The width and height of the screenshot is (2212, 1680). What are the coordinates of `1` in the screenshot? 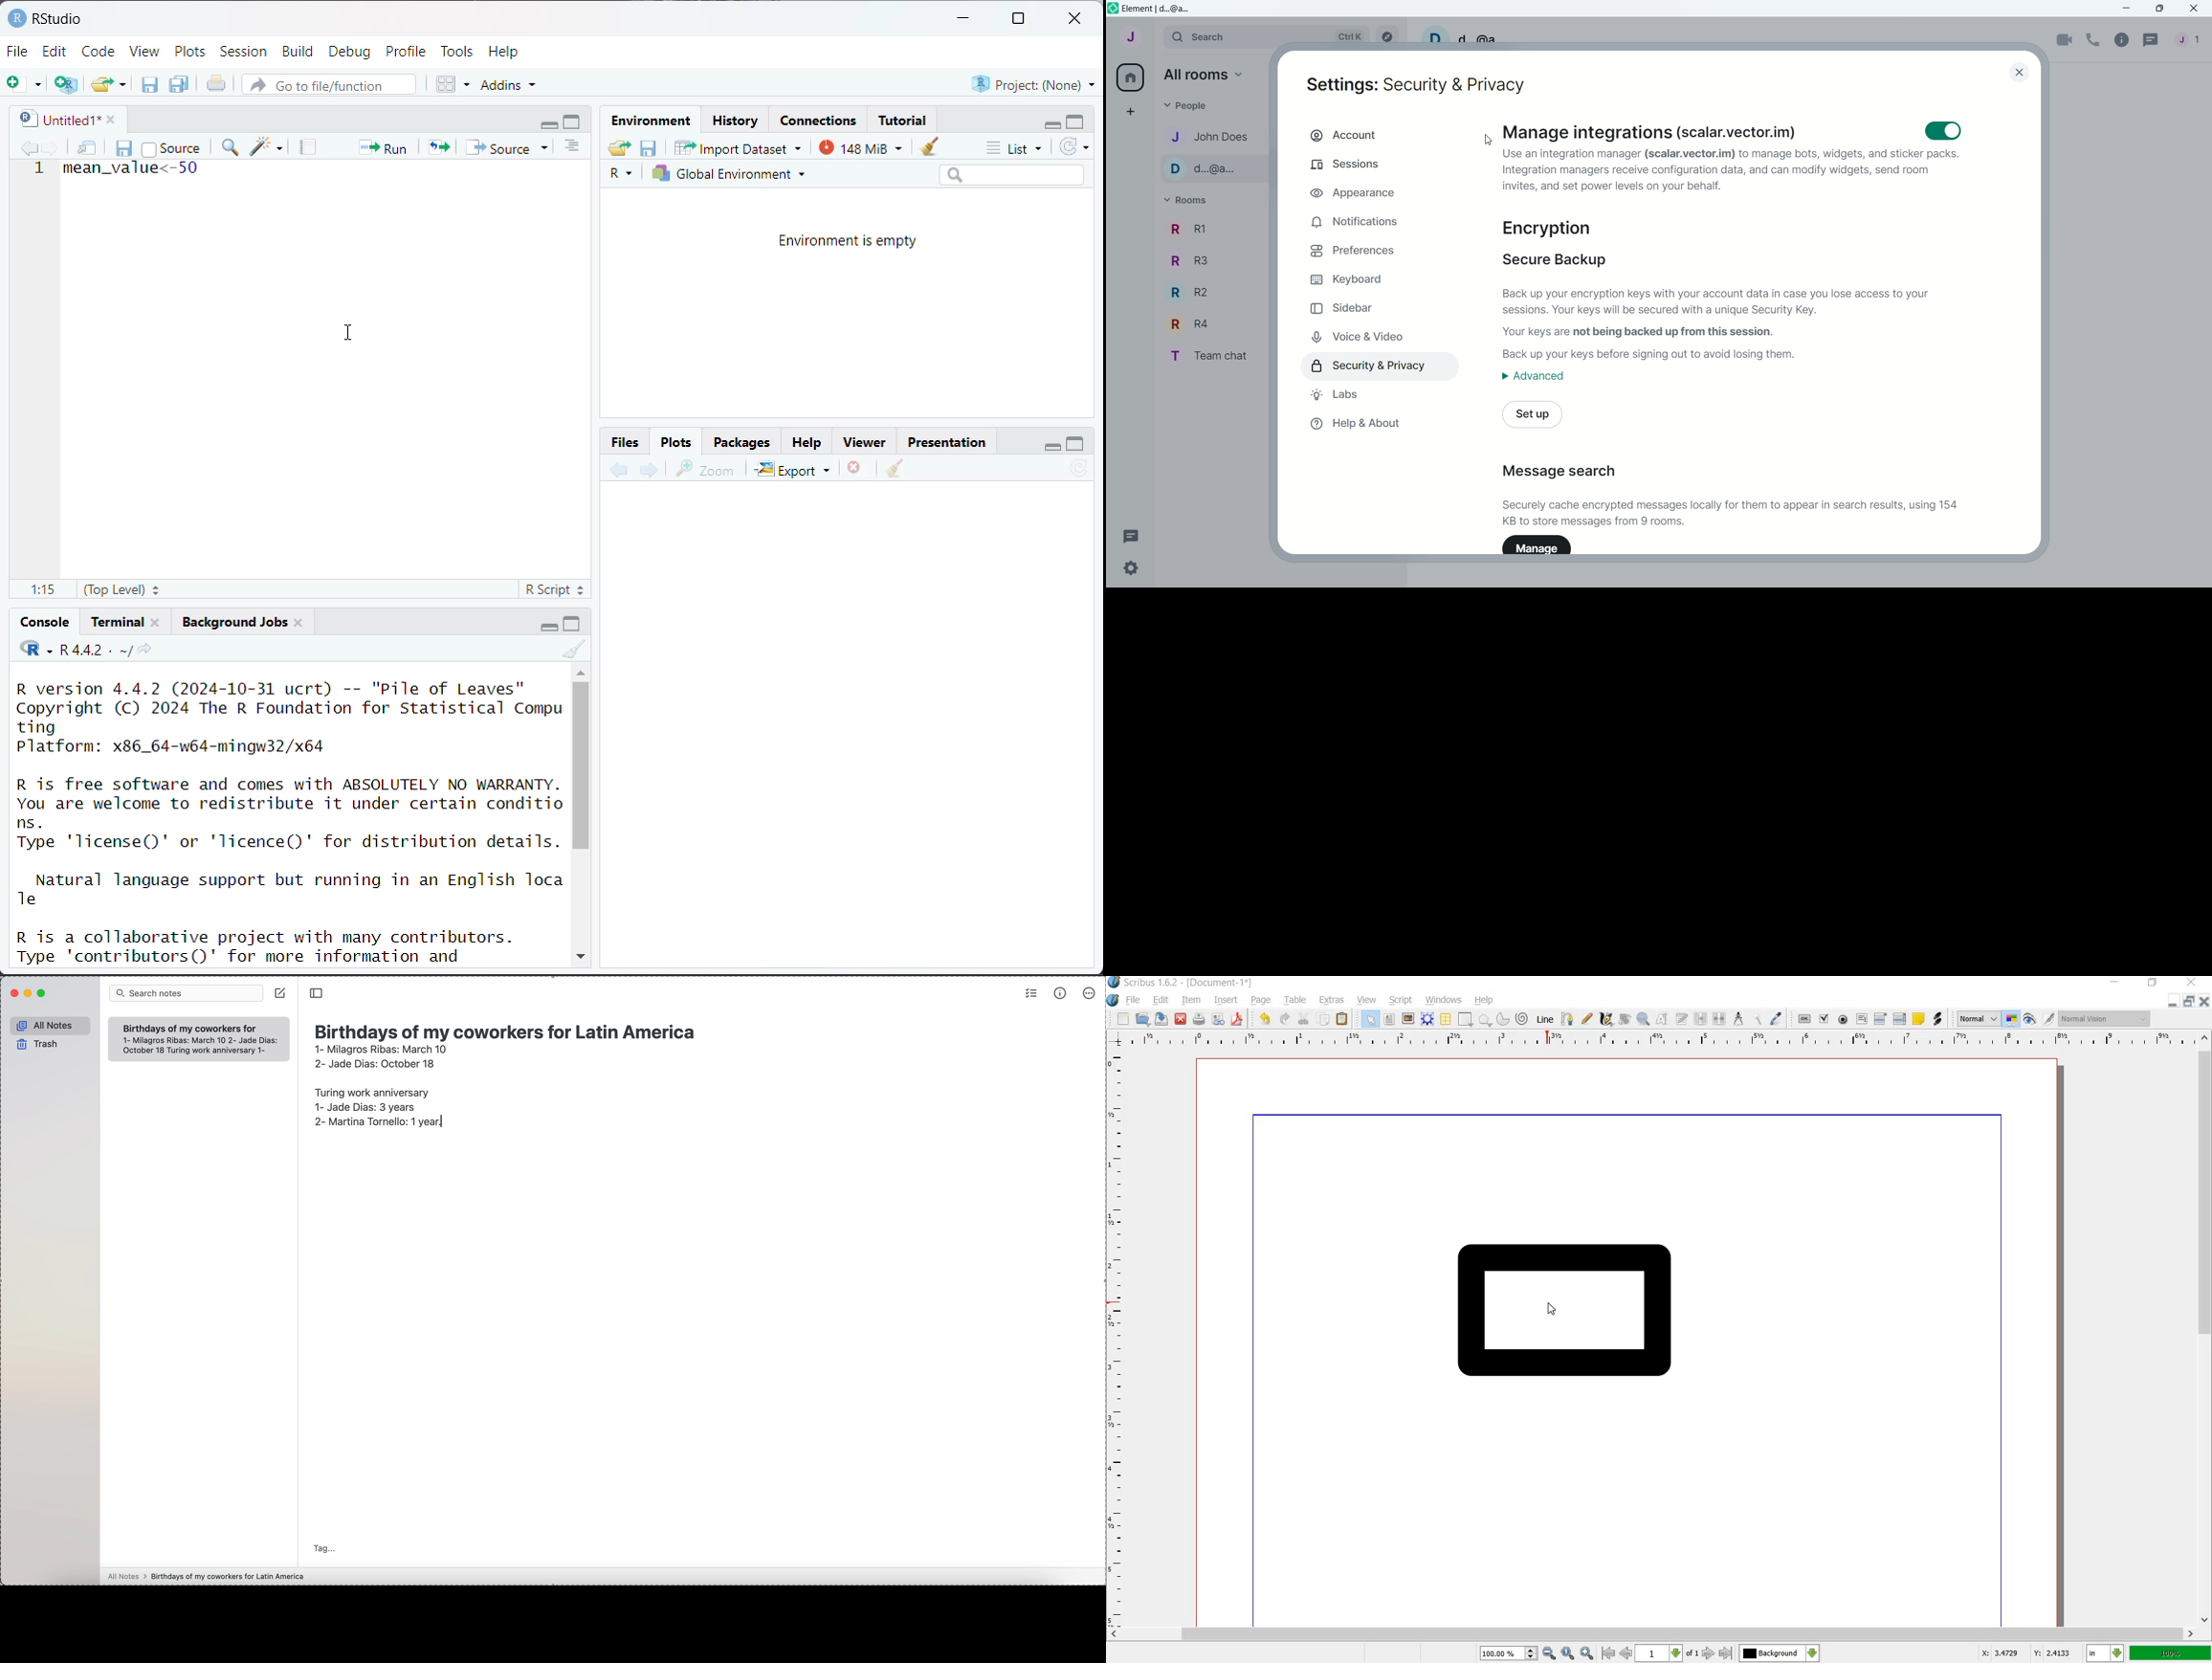 It's located at (40, 170).